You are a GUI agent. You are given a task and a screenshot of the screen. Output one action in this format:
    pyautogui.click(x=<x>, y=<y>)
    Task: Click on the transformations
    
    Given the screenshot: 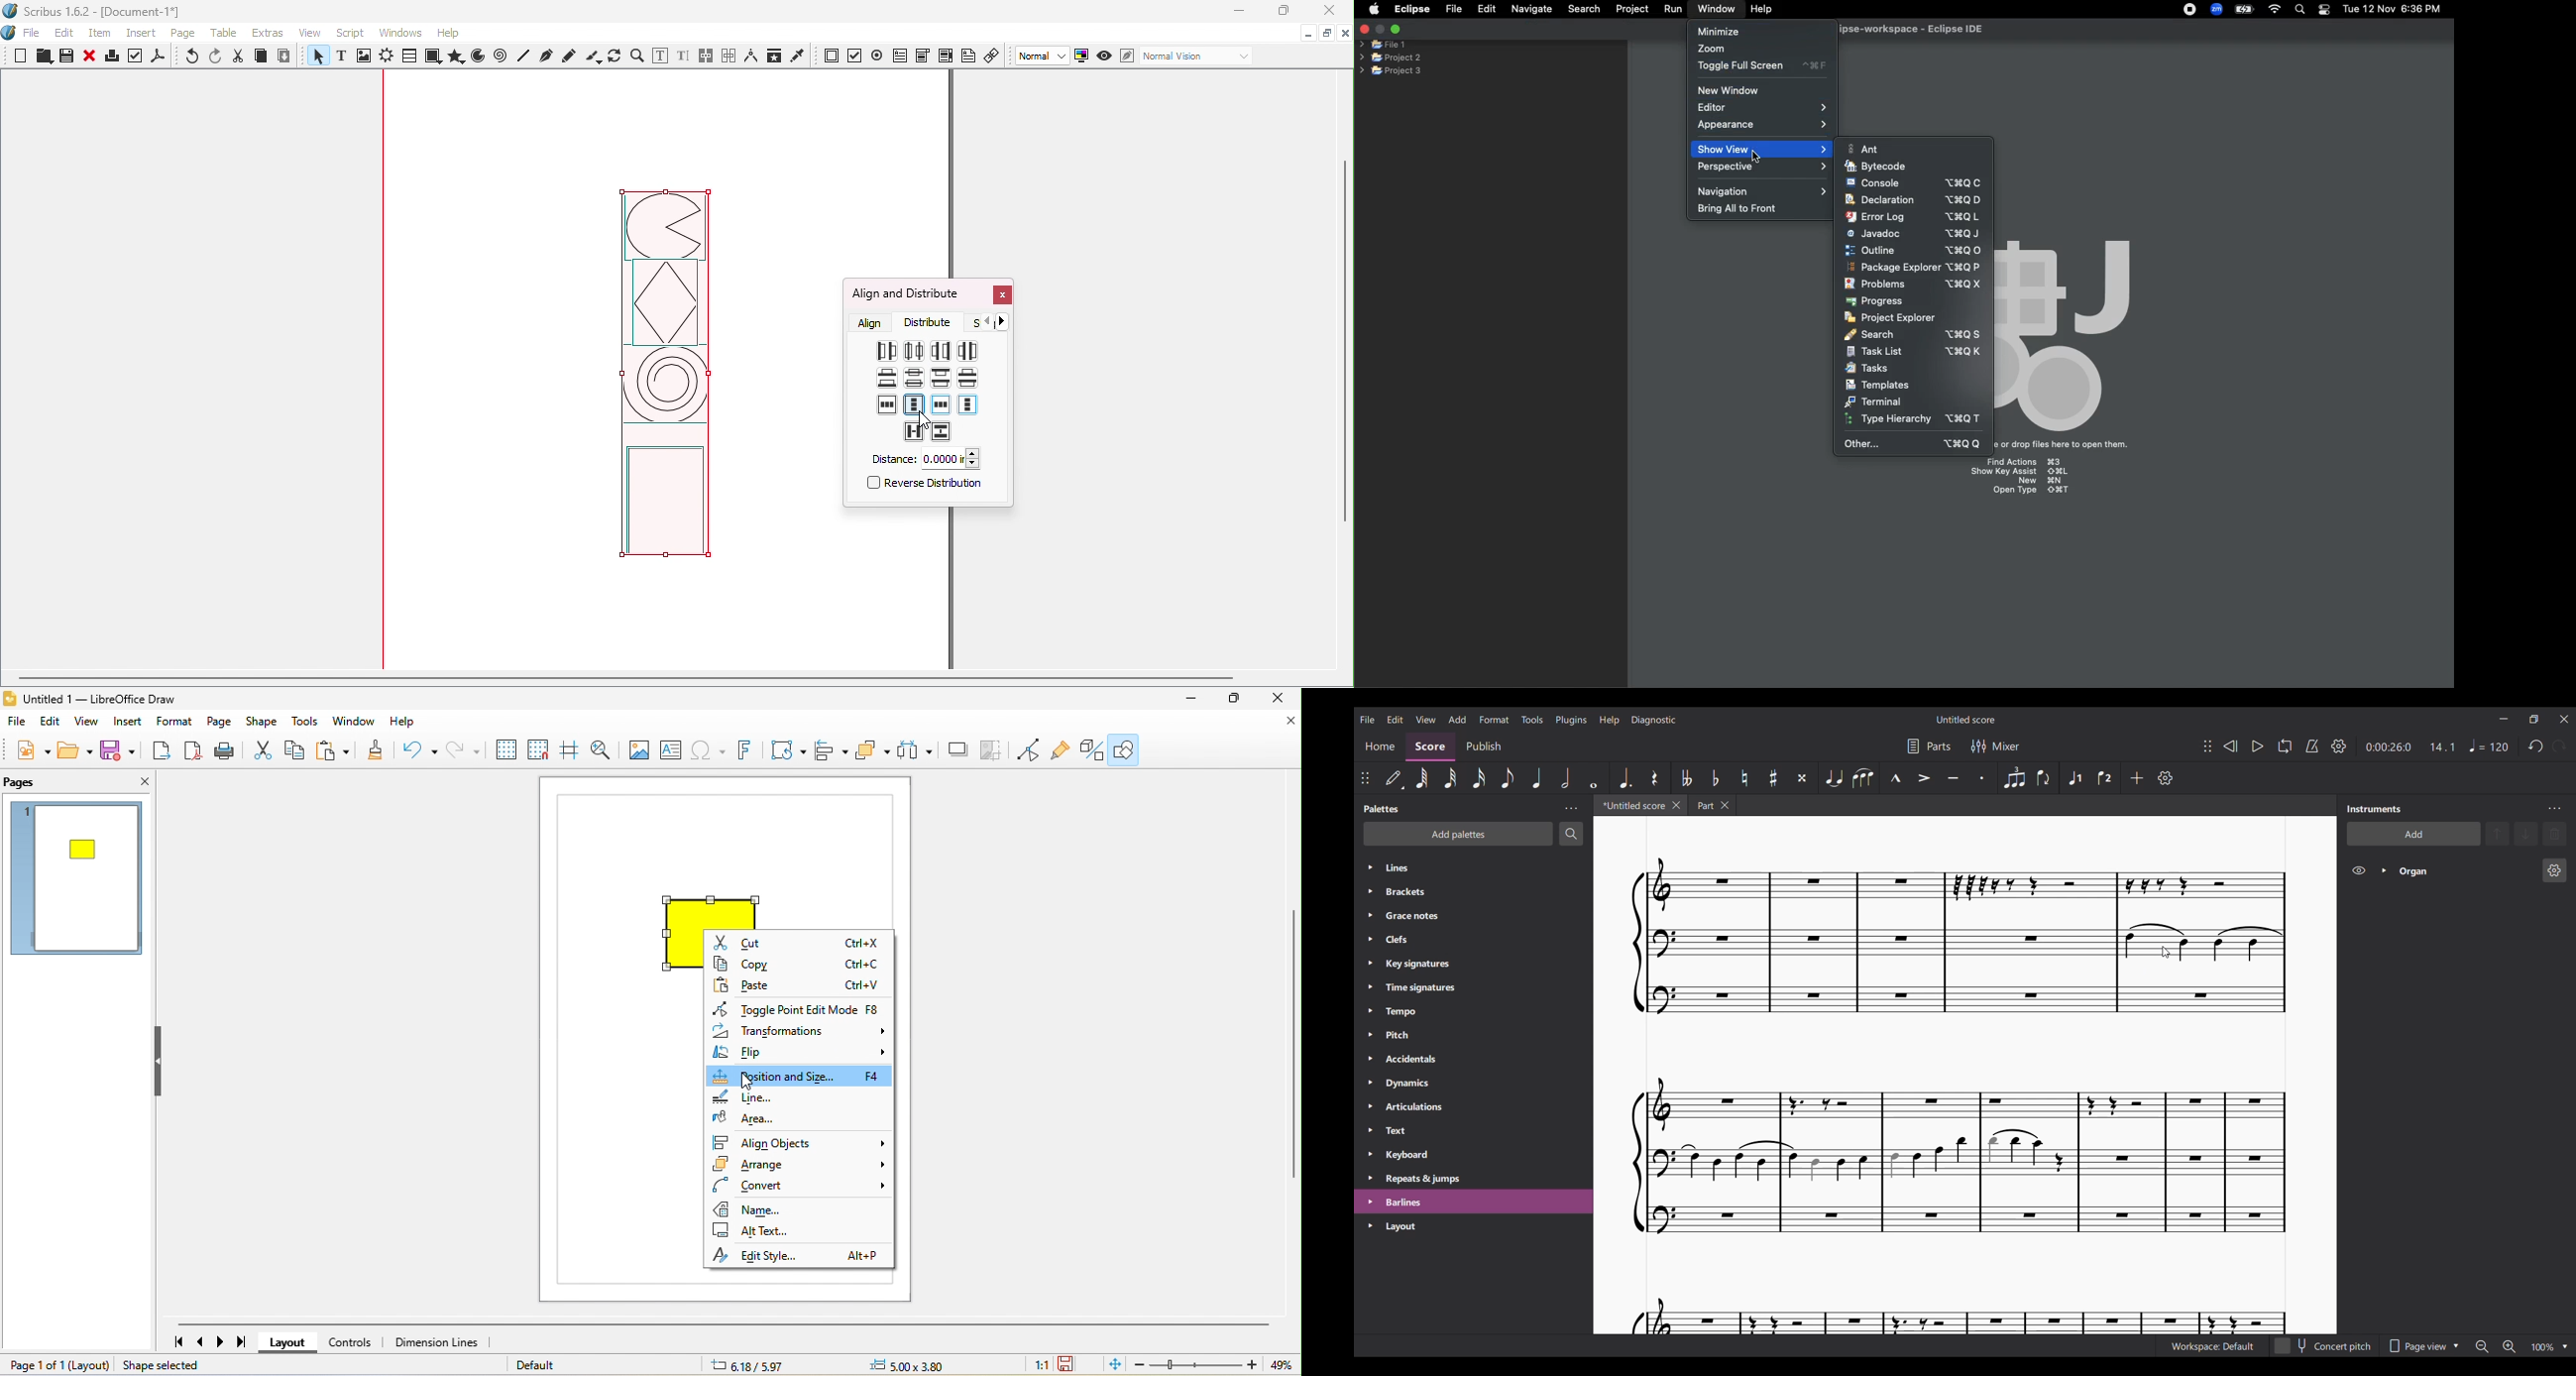 What is the action you would take?
    pyautogui.click(x=801, y=1033)
    